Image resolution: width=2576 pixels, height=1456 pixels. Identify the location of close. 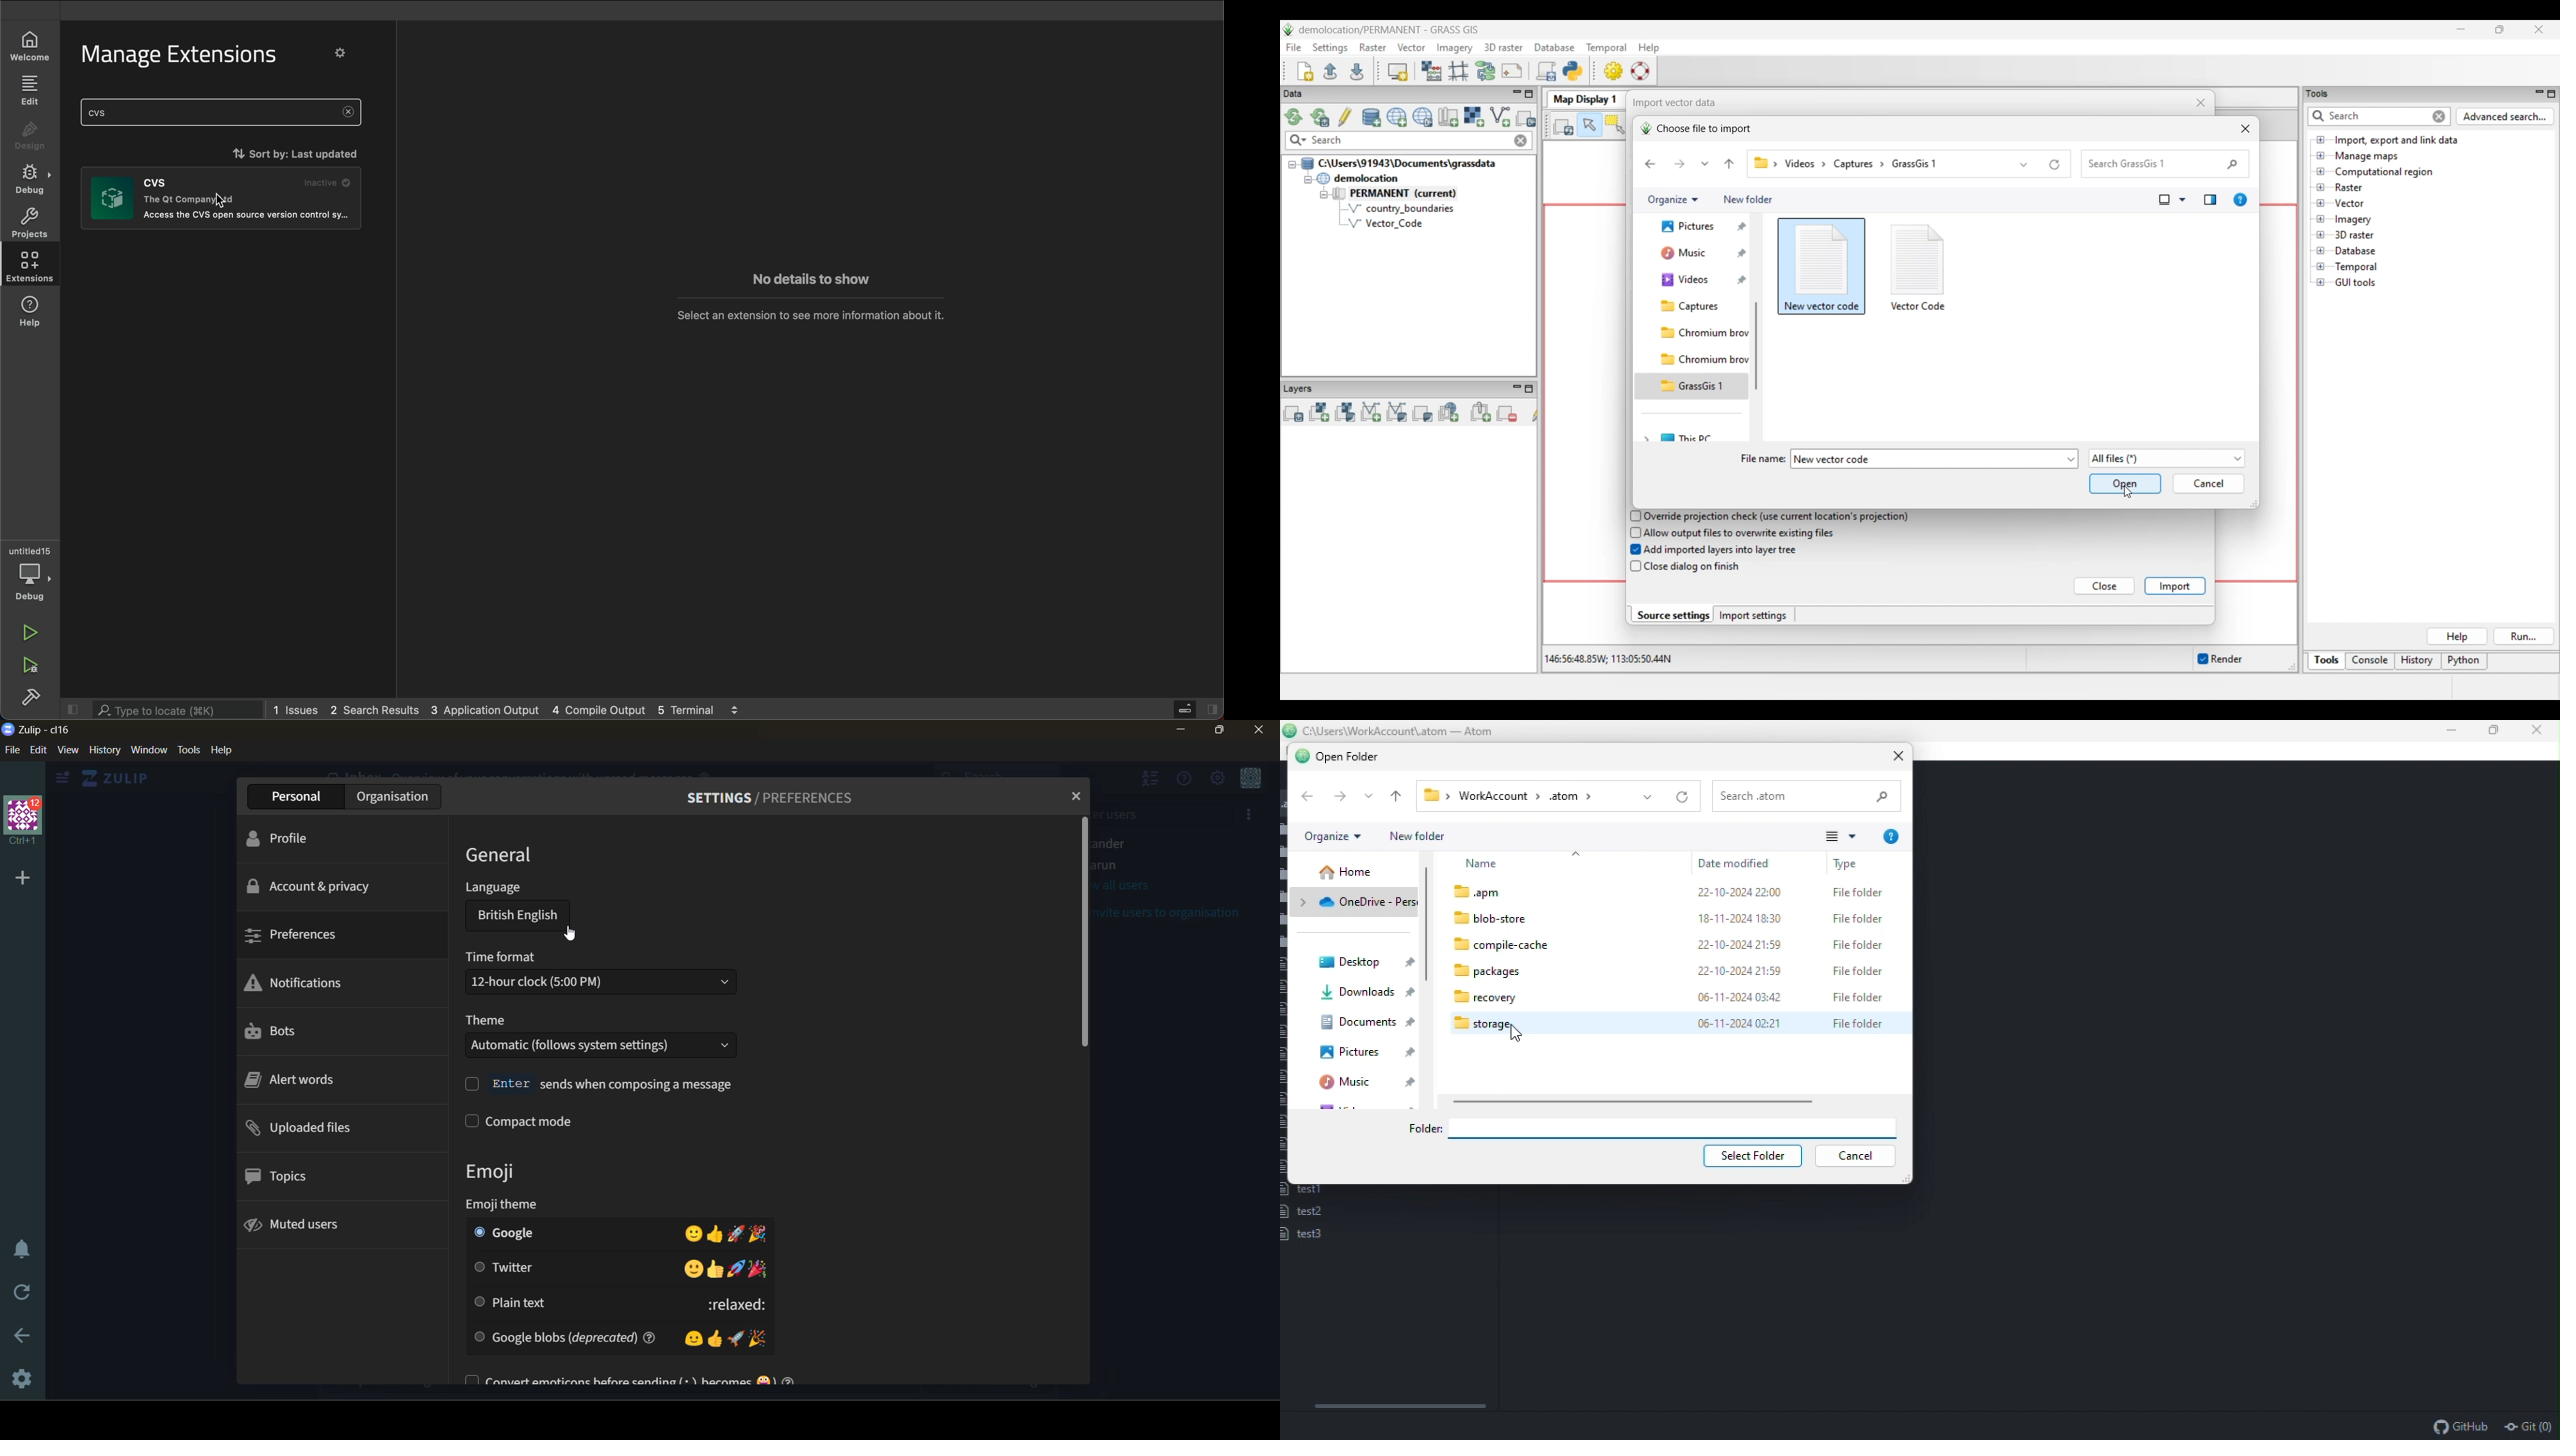
(1076, 797).